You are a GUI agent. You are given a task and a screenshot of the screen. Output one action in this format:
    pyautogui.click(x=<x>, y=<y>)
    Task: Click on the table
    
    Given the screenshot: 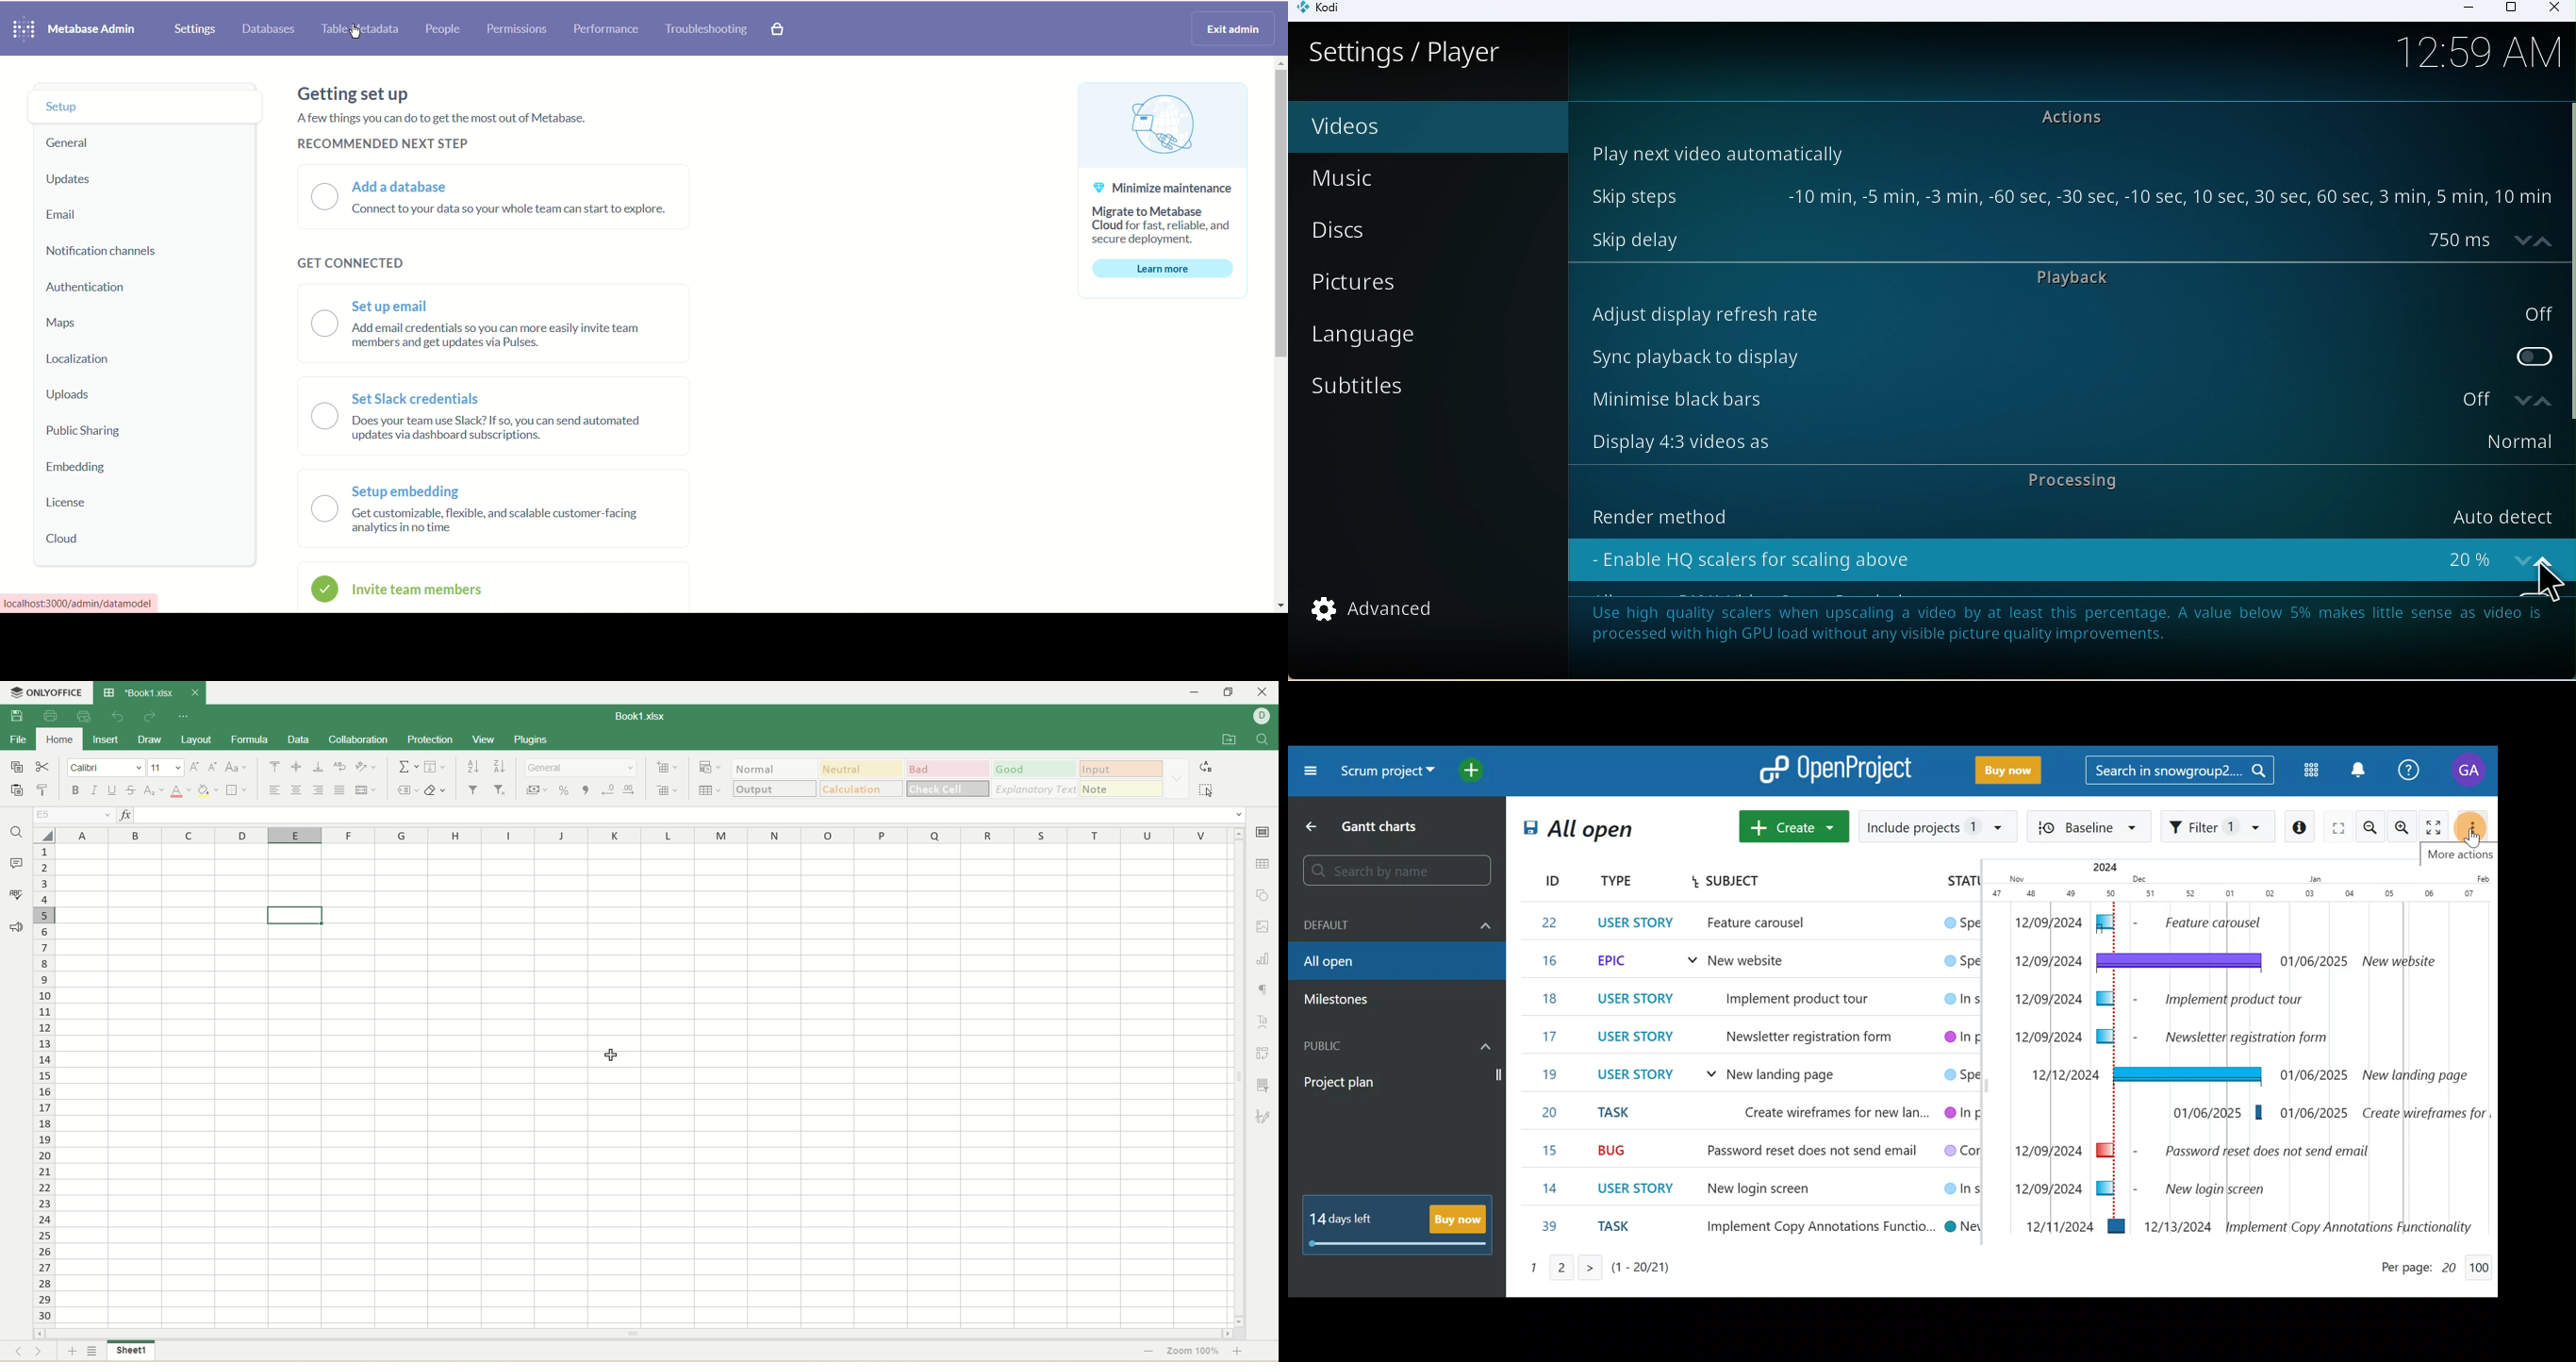 What is the action you would take?
    pyautogui.click(x=709, y=791)
    